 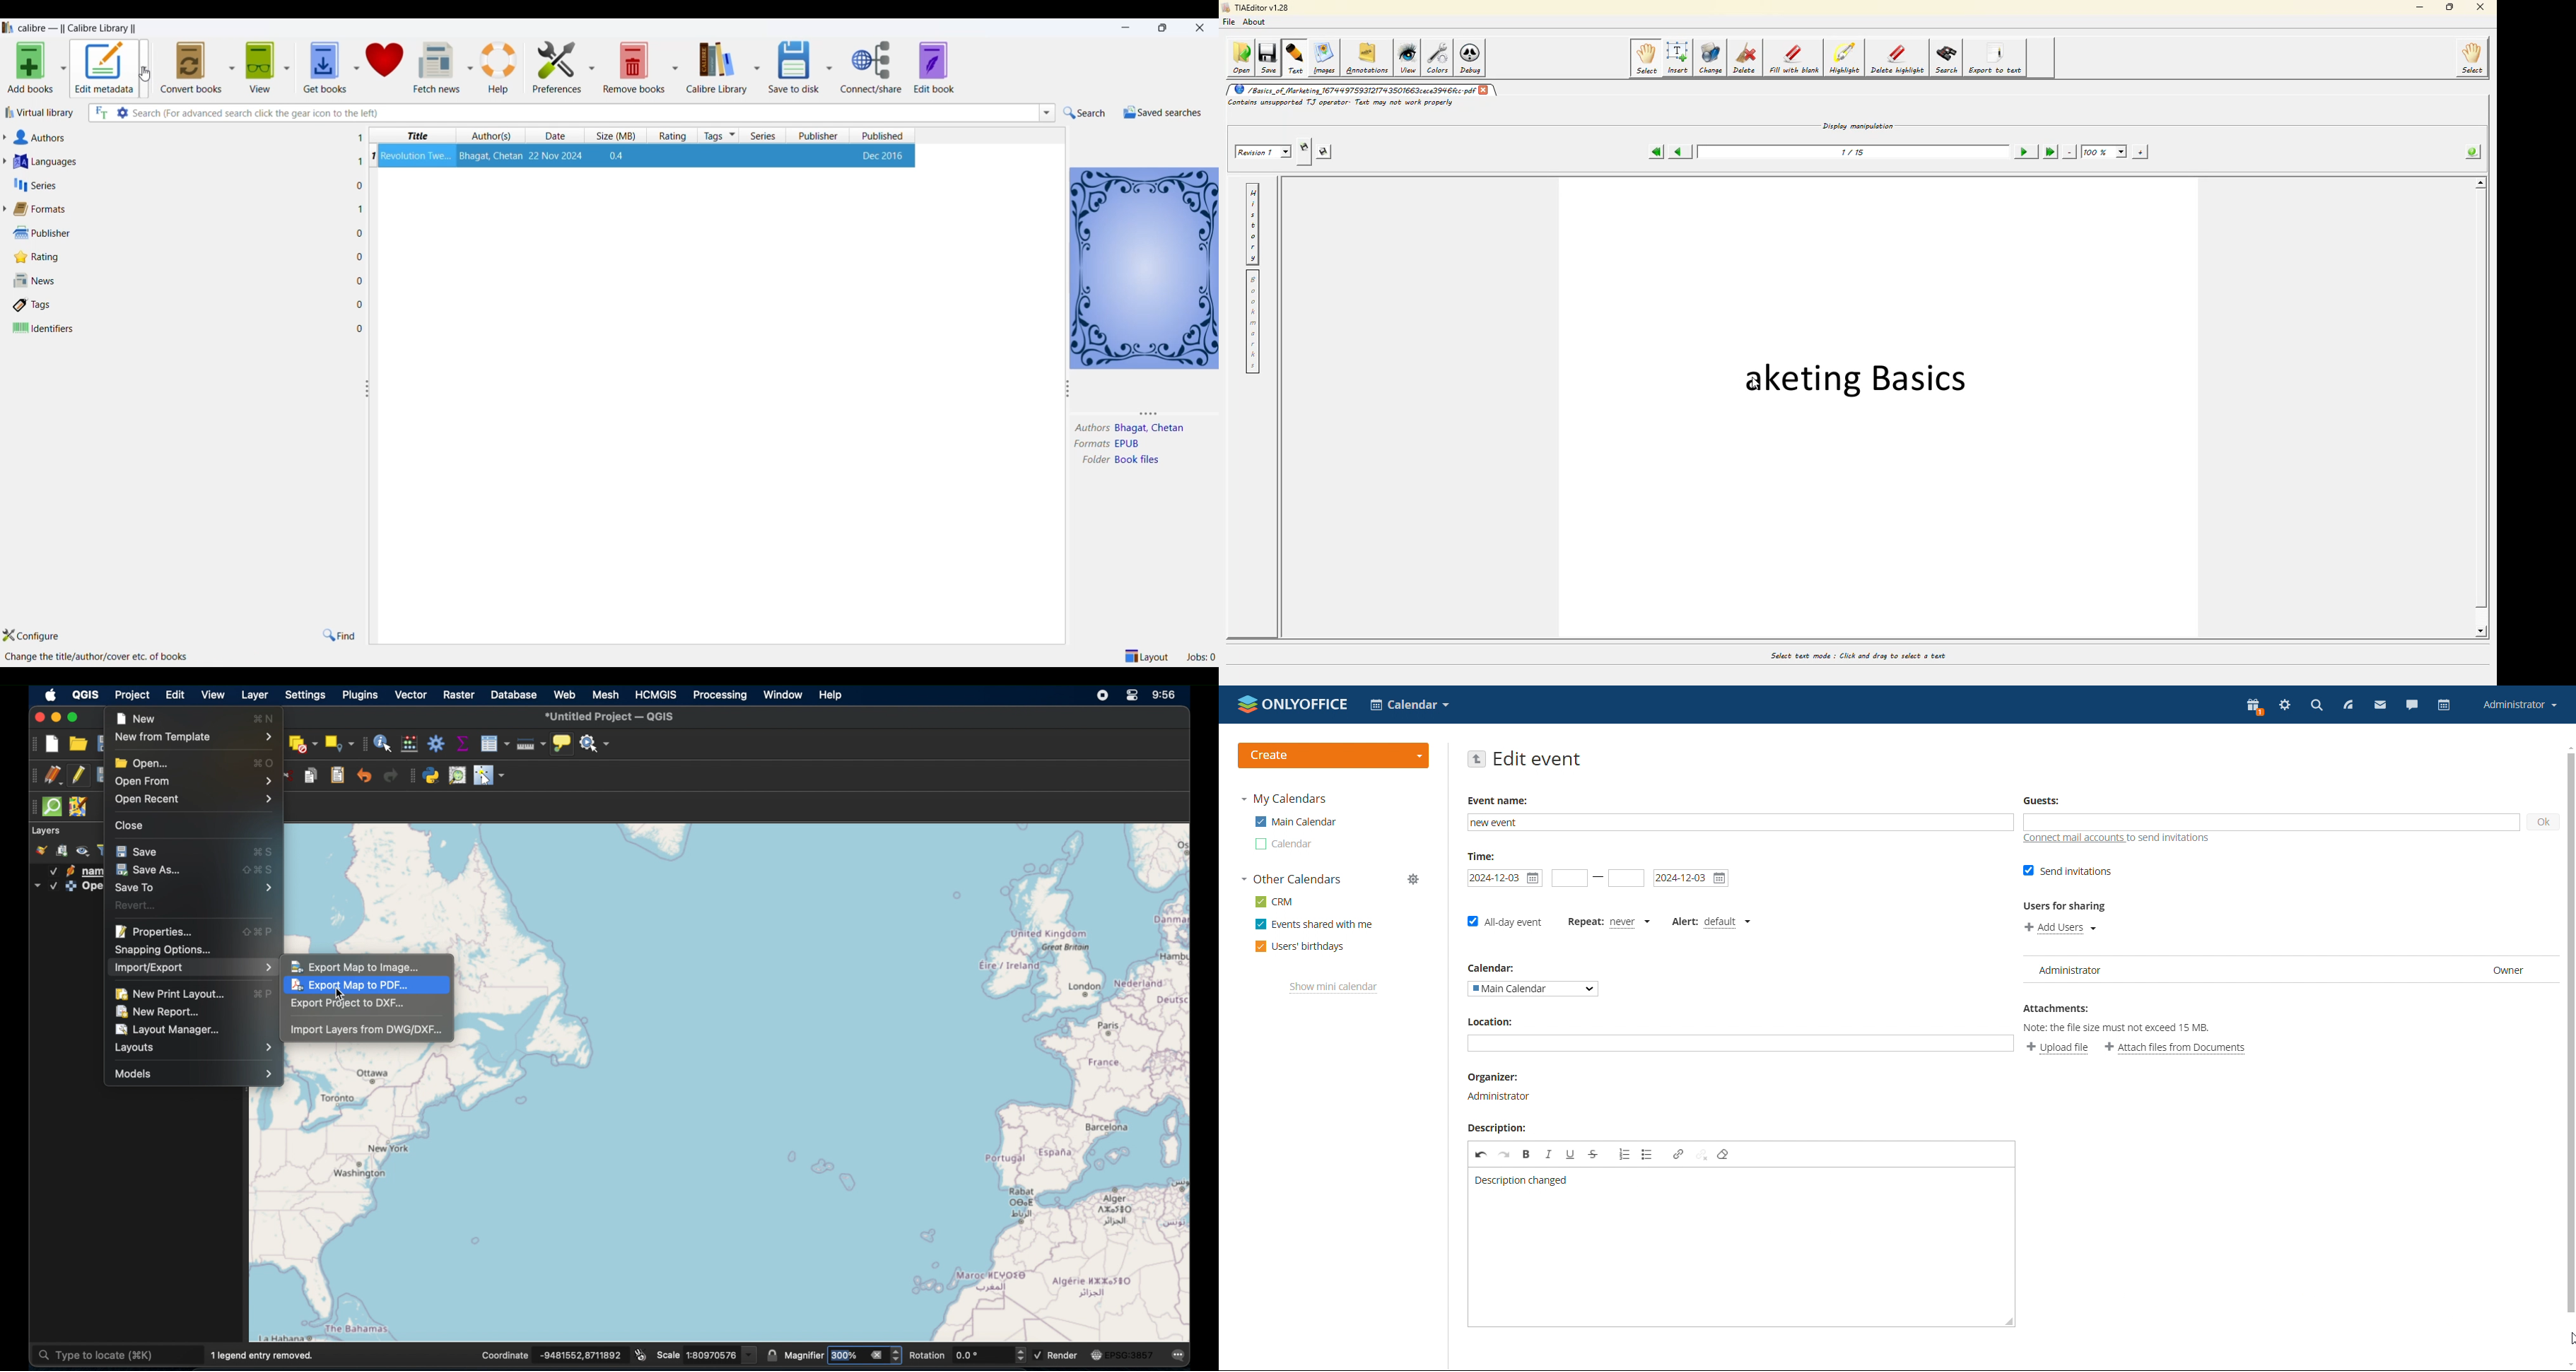 I want to click on remove books, so click(x=635, y=66).